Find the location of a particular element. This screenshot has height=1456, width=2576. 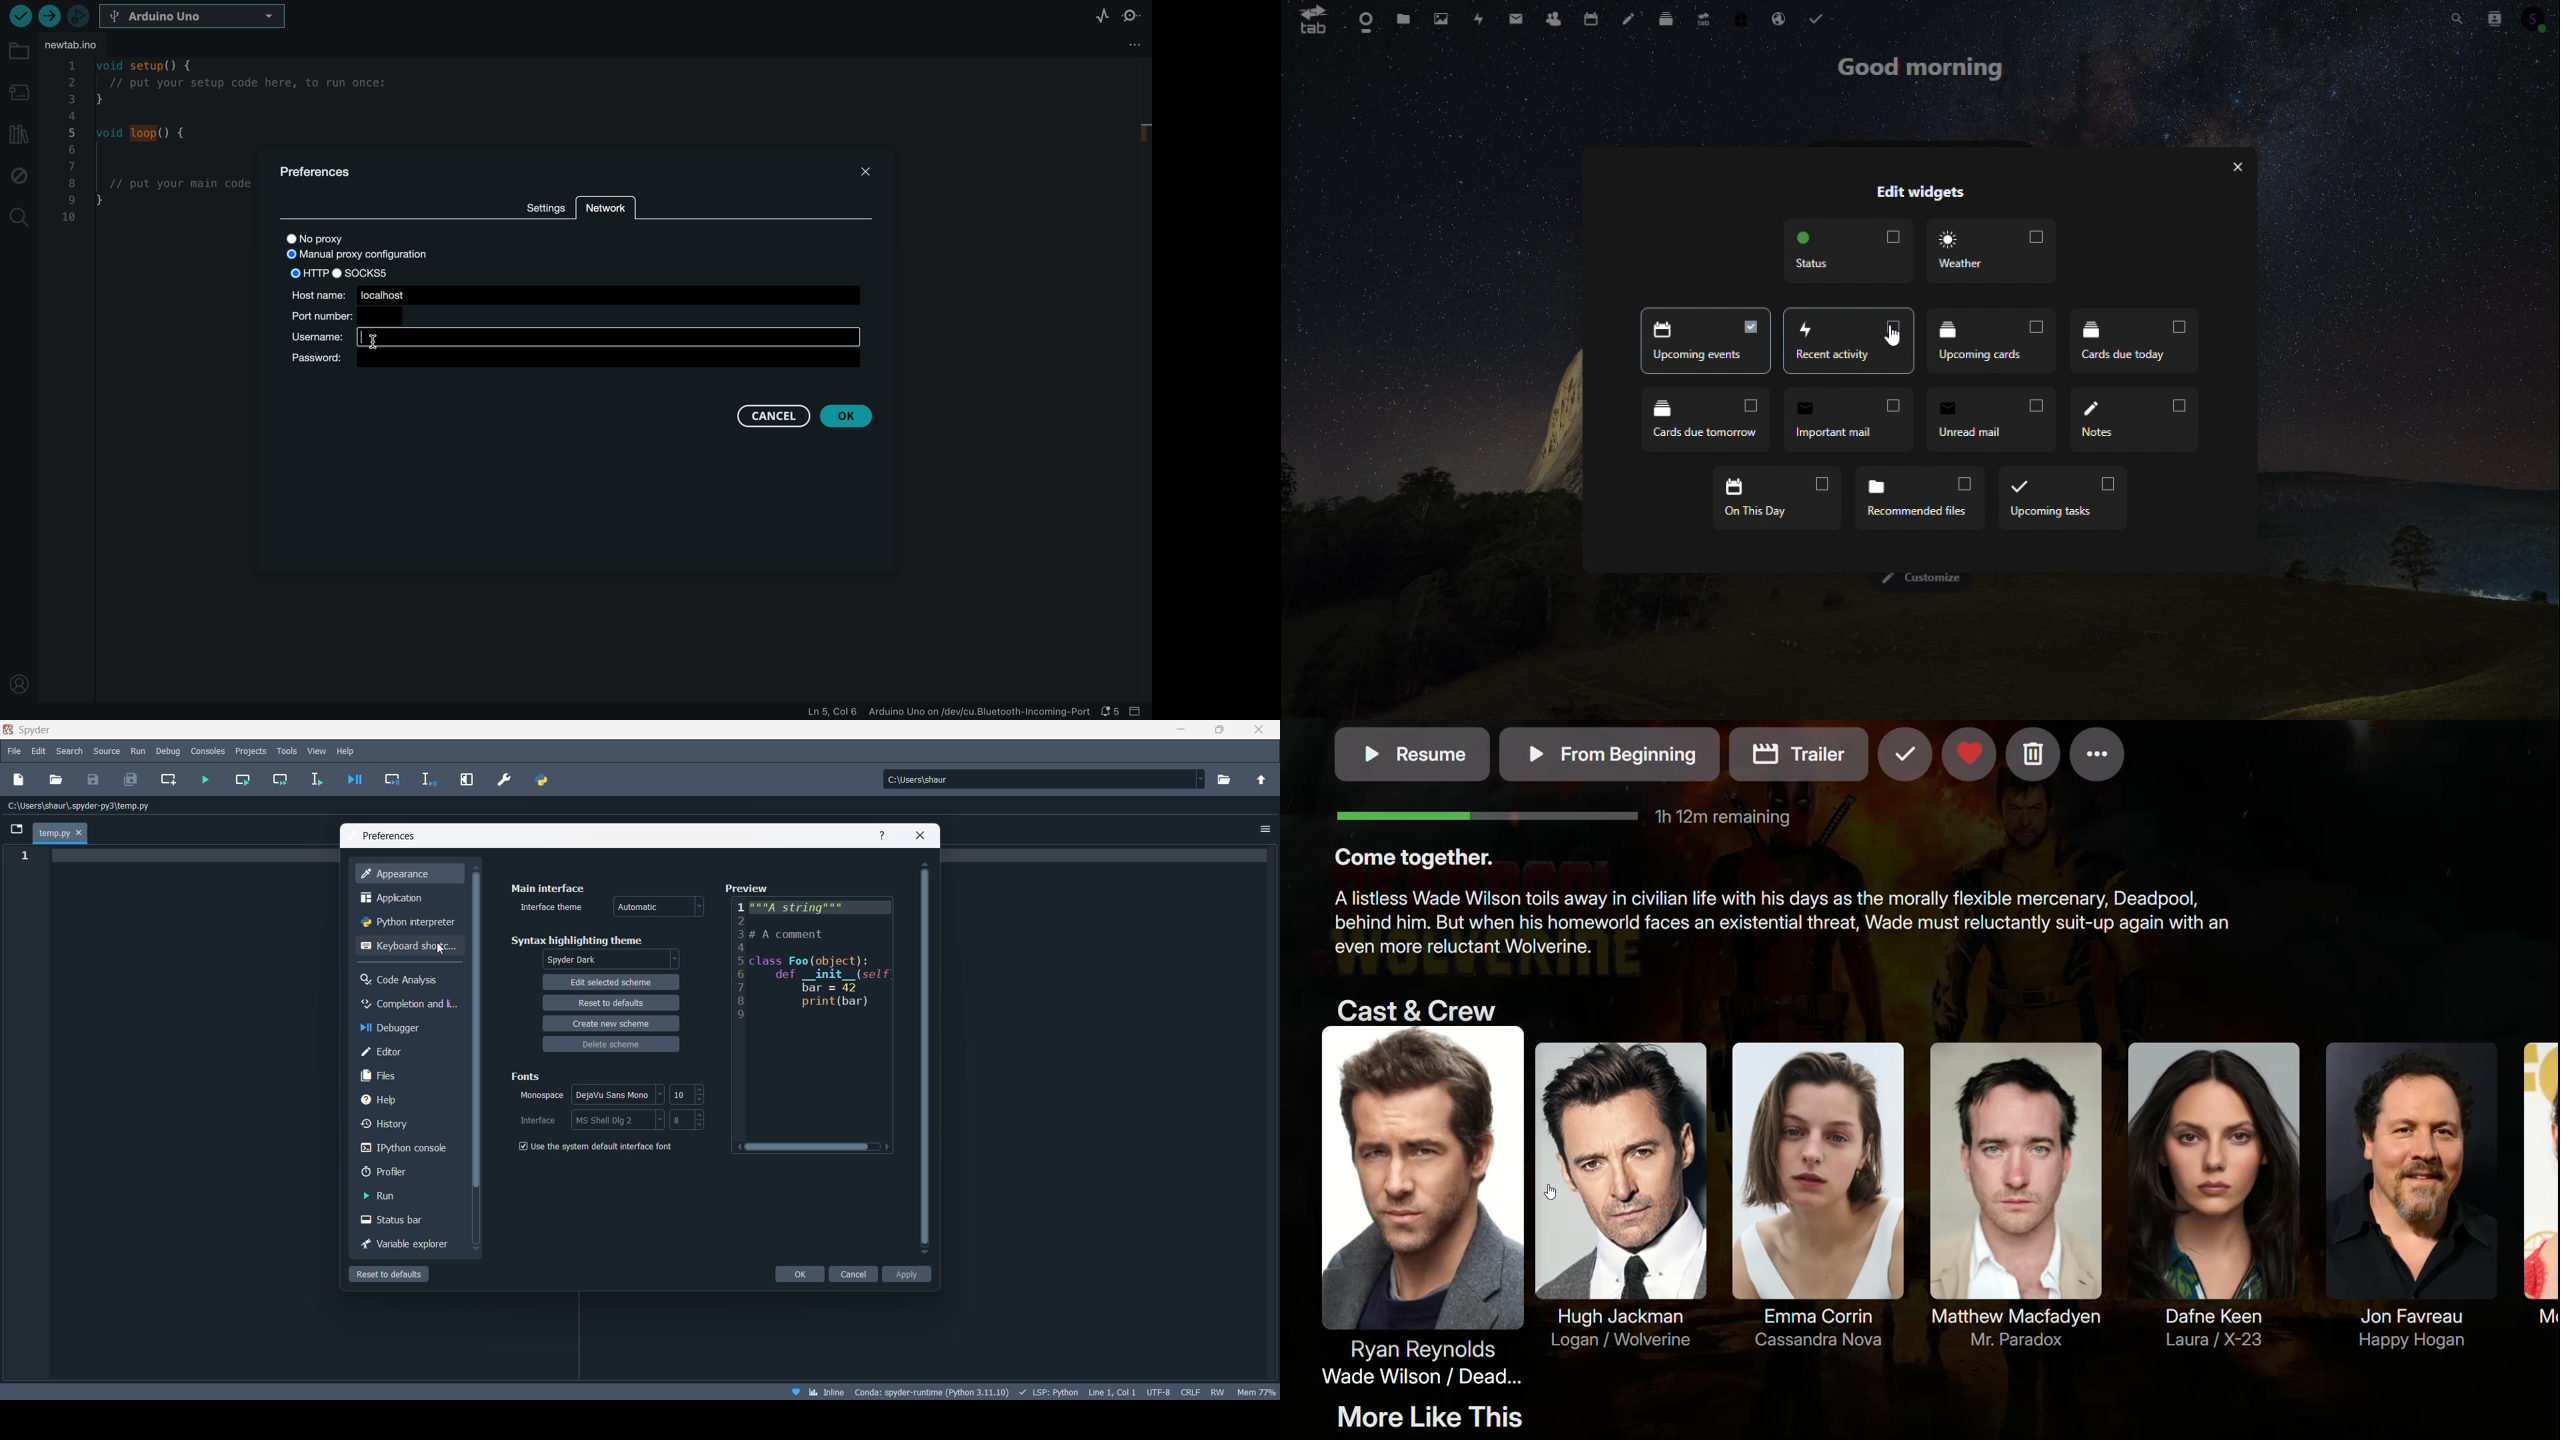

Photos is located at coordinates (1439, 18).